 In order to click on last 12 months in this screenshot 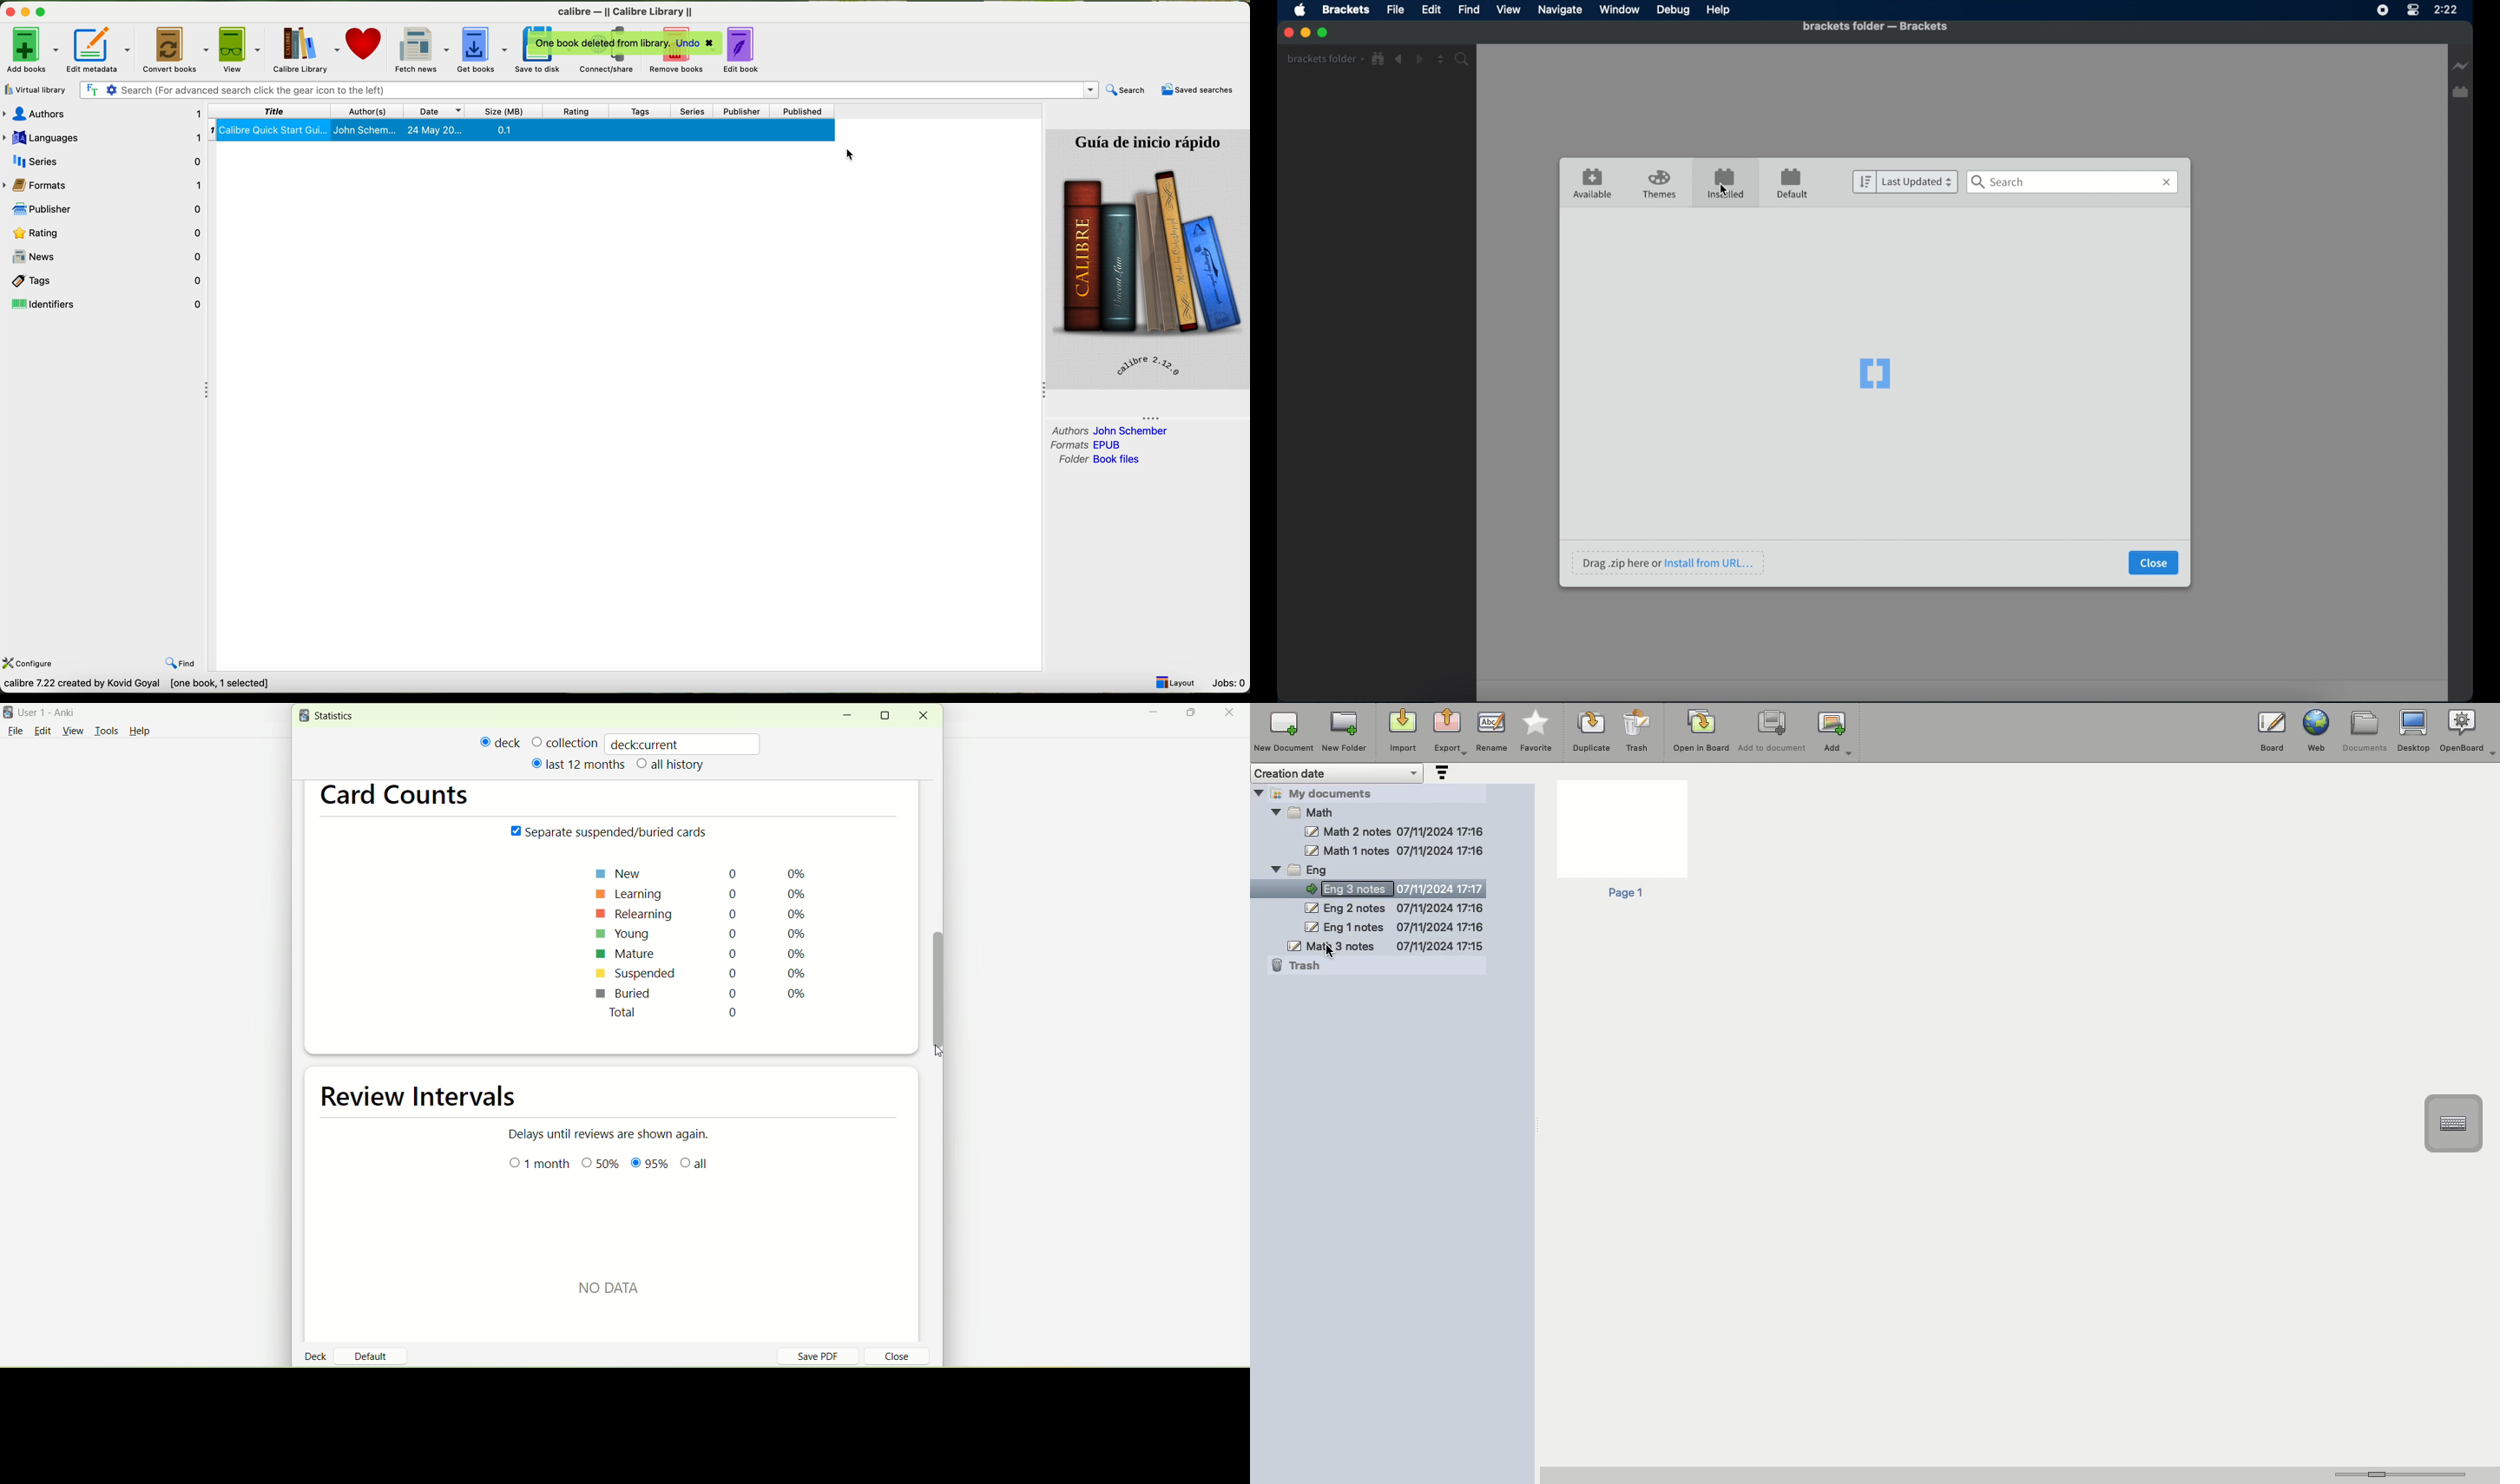, I will do `click(577, 763)`.